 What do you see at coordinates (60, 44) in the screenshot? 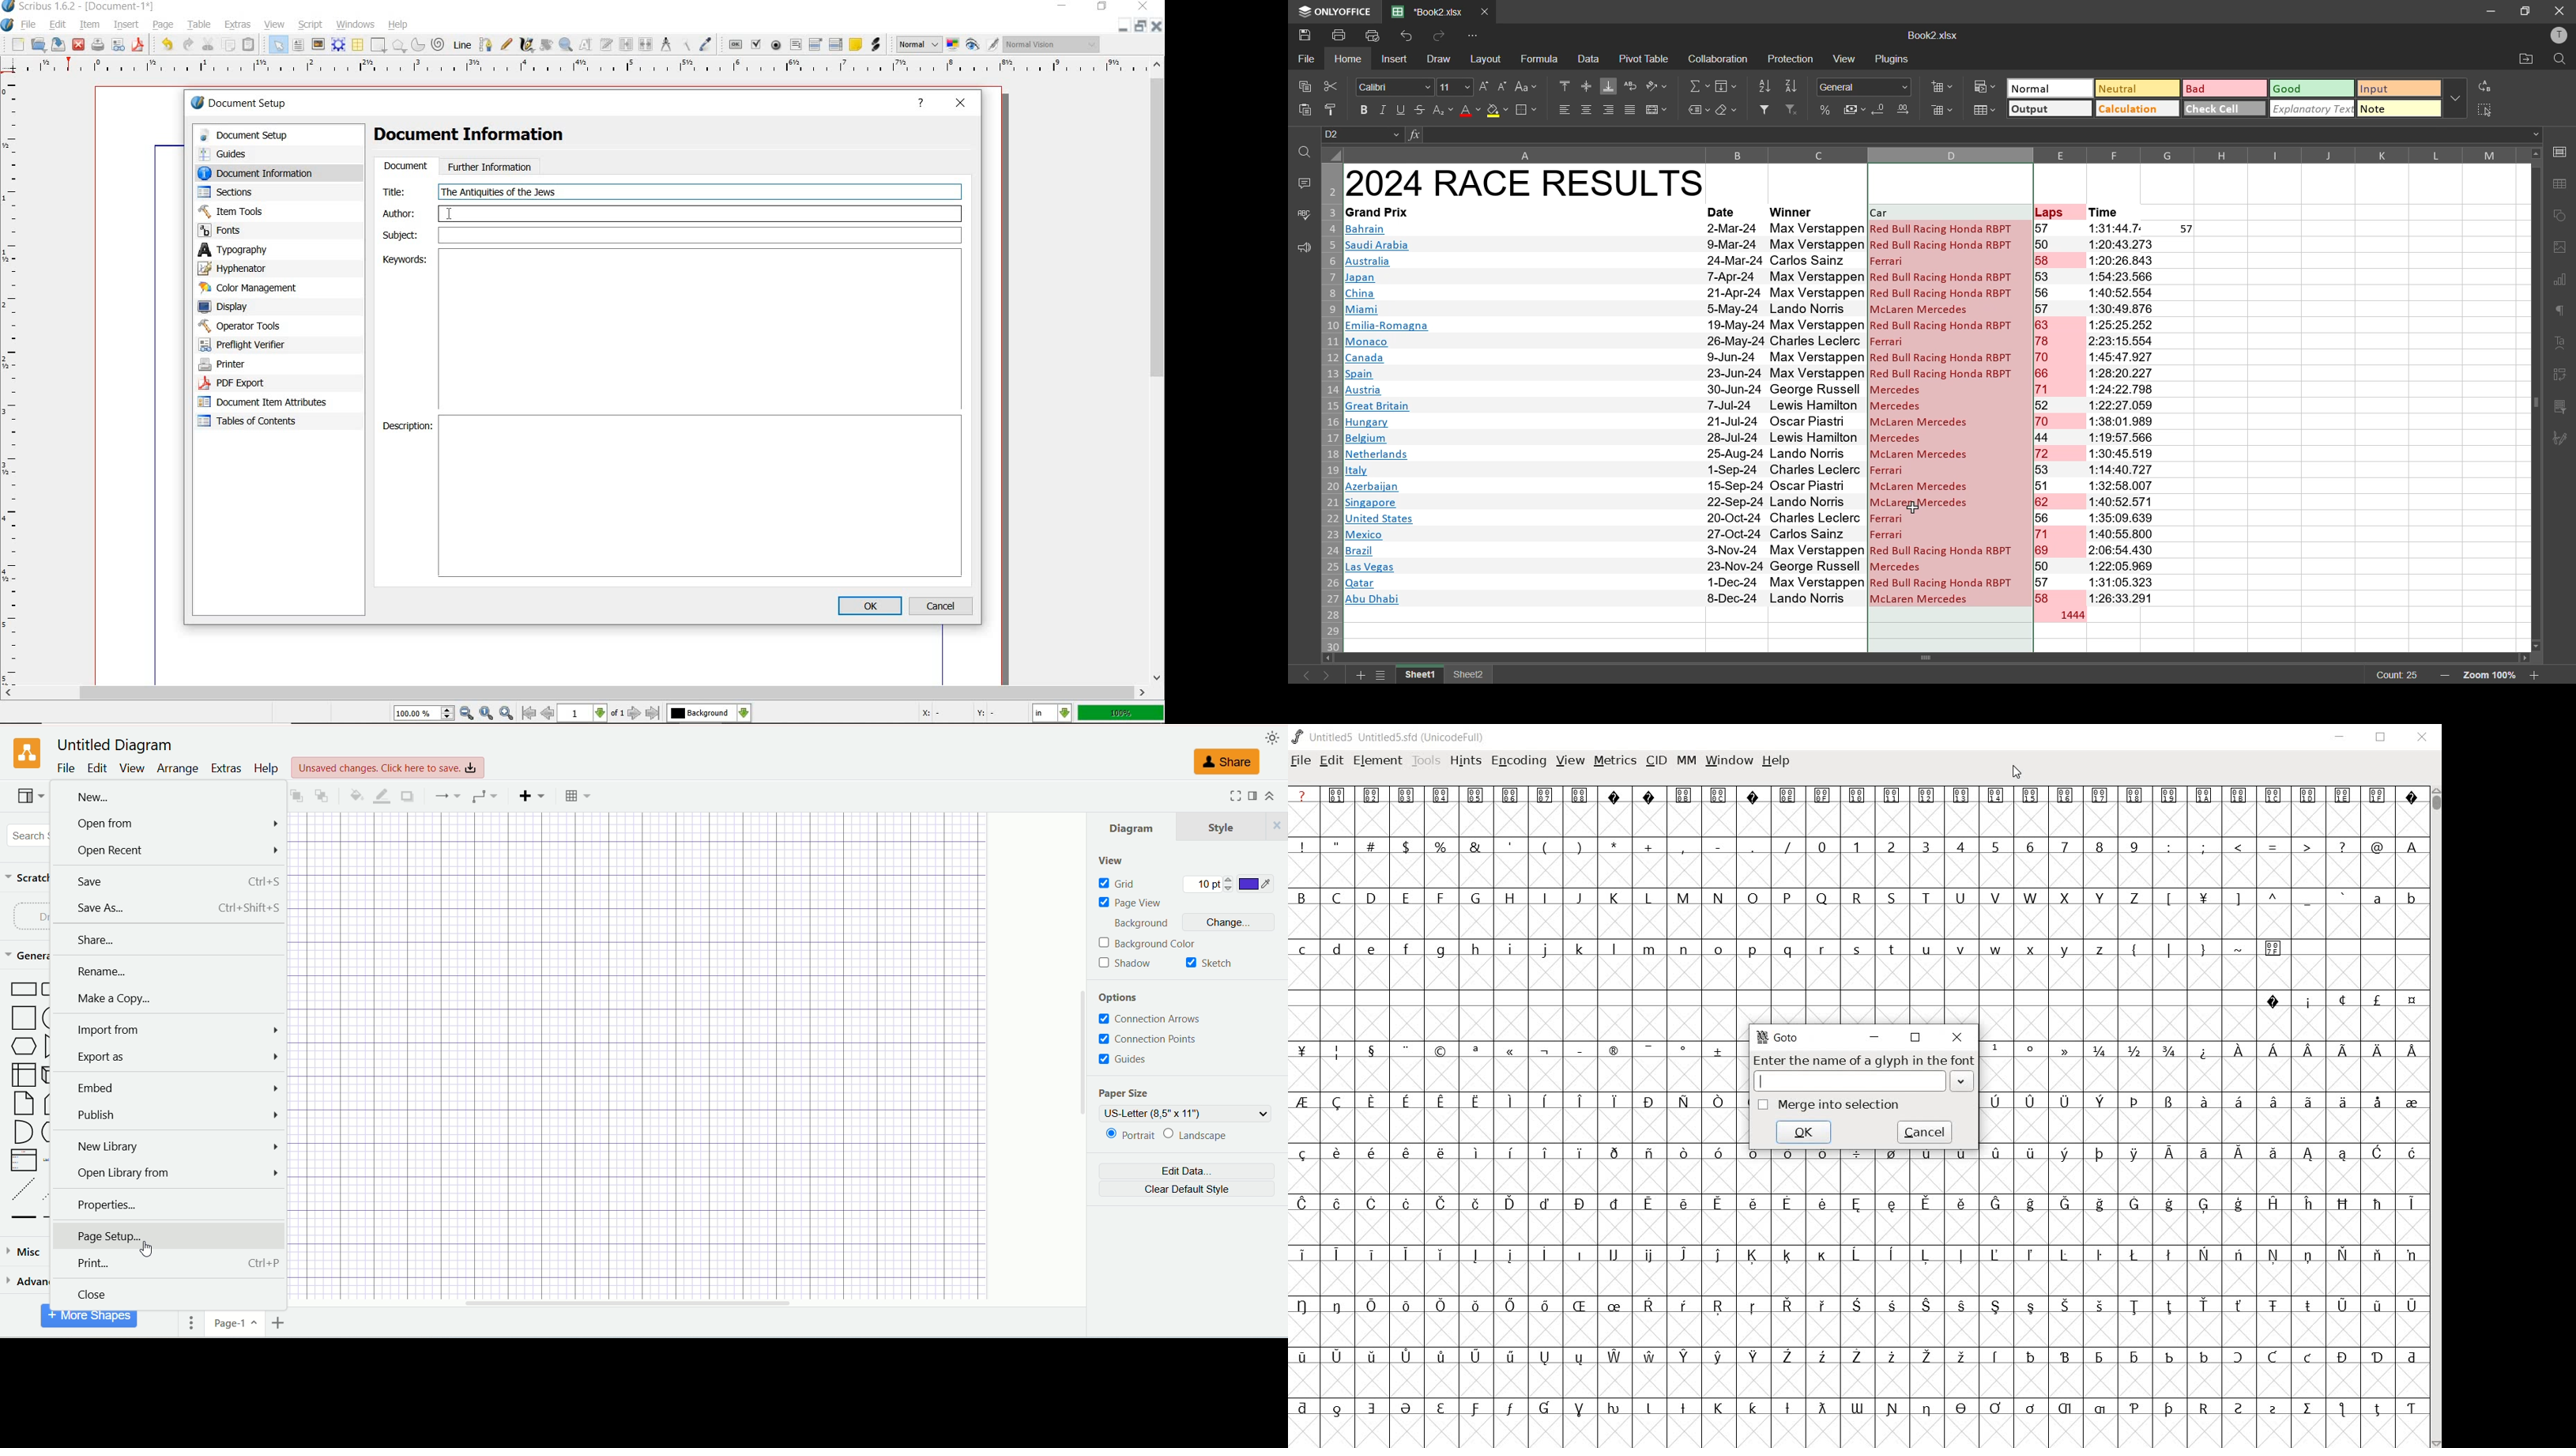
I see `save` at bounding box center [60, 44].